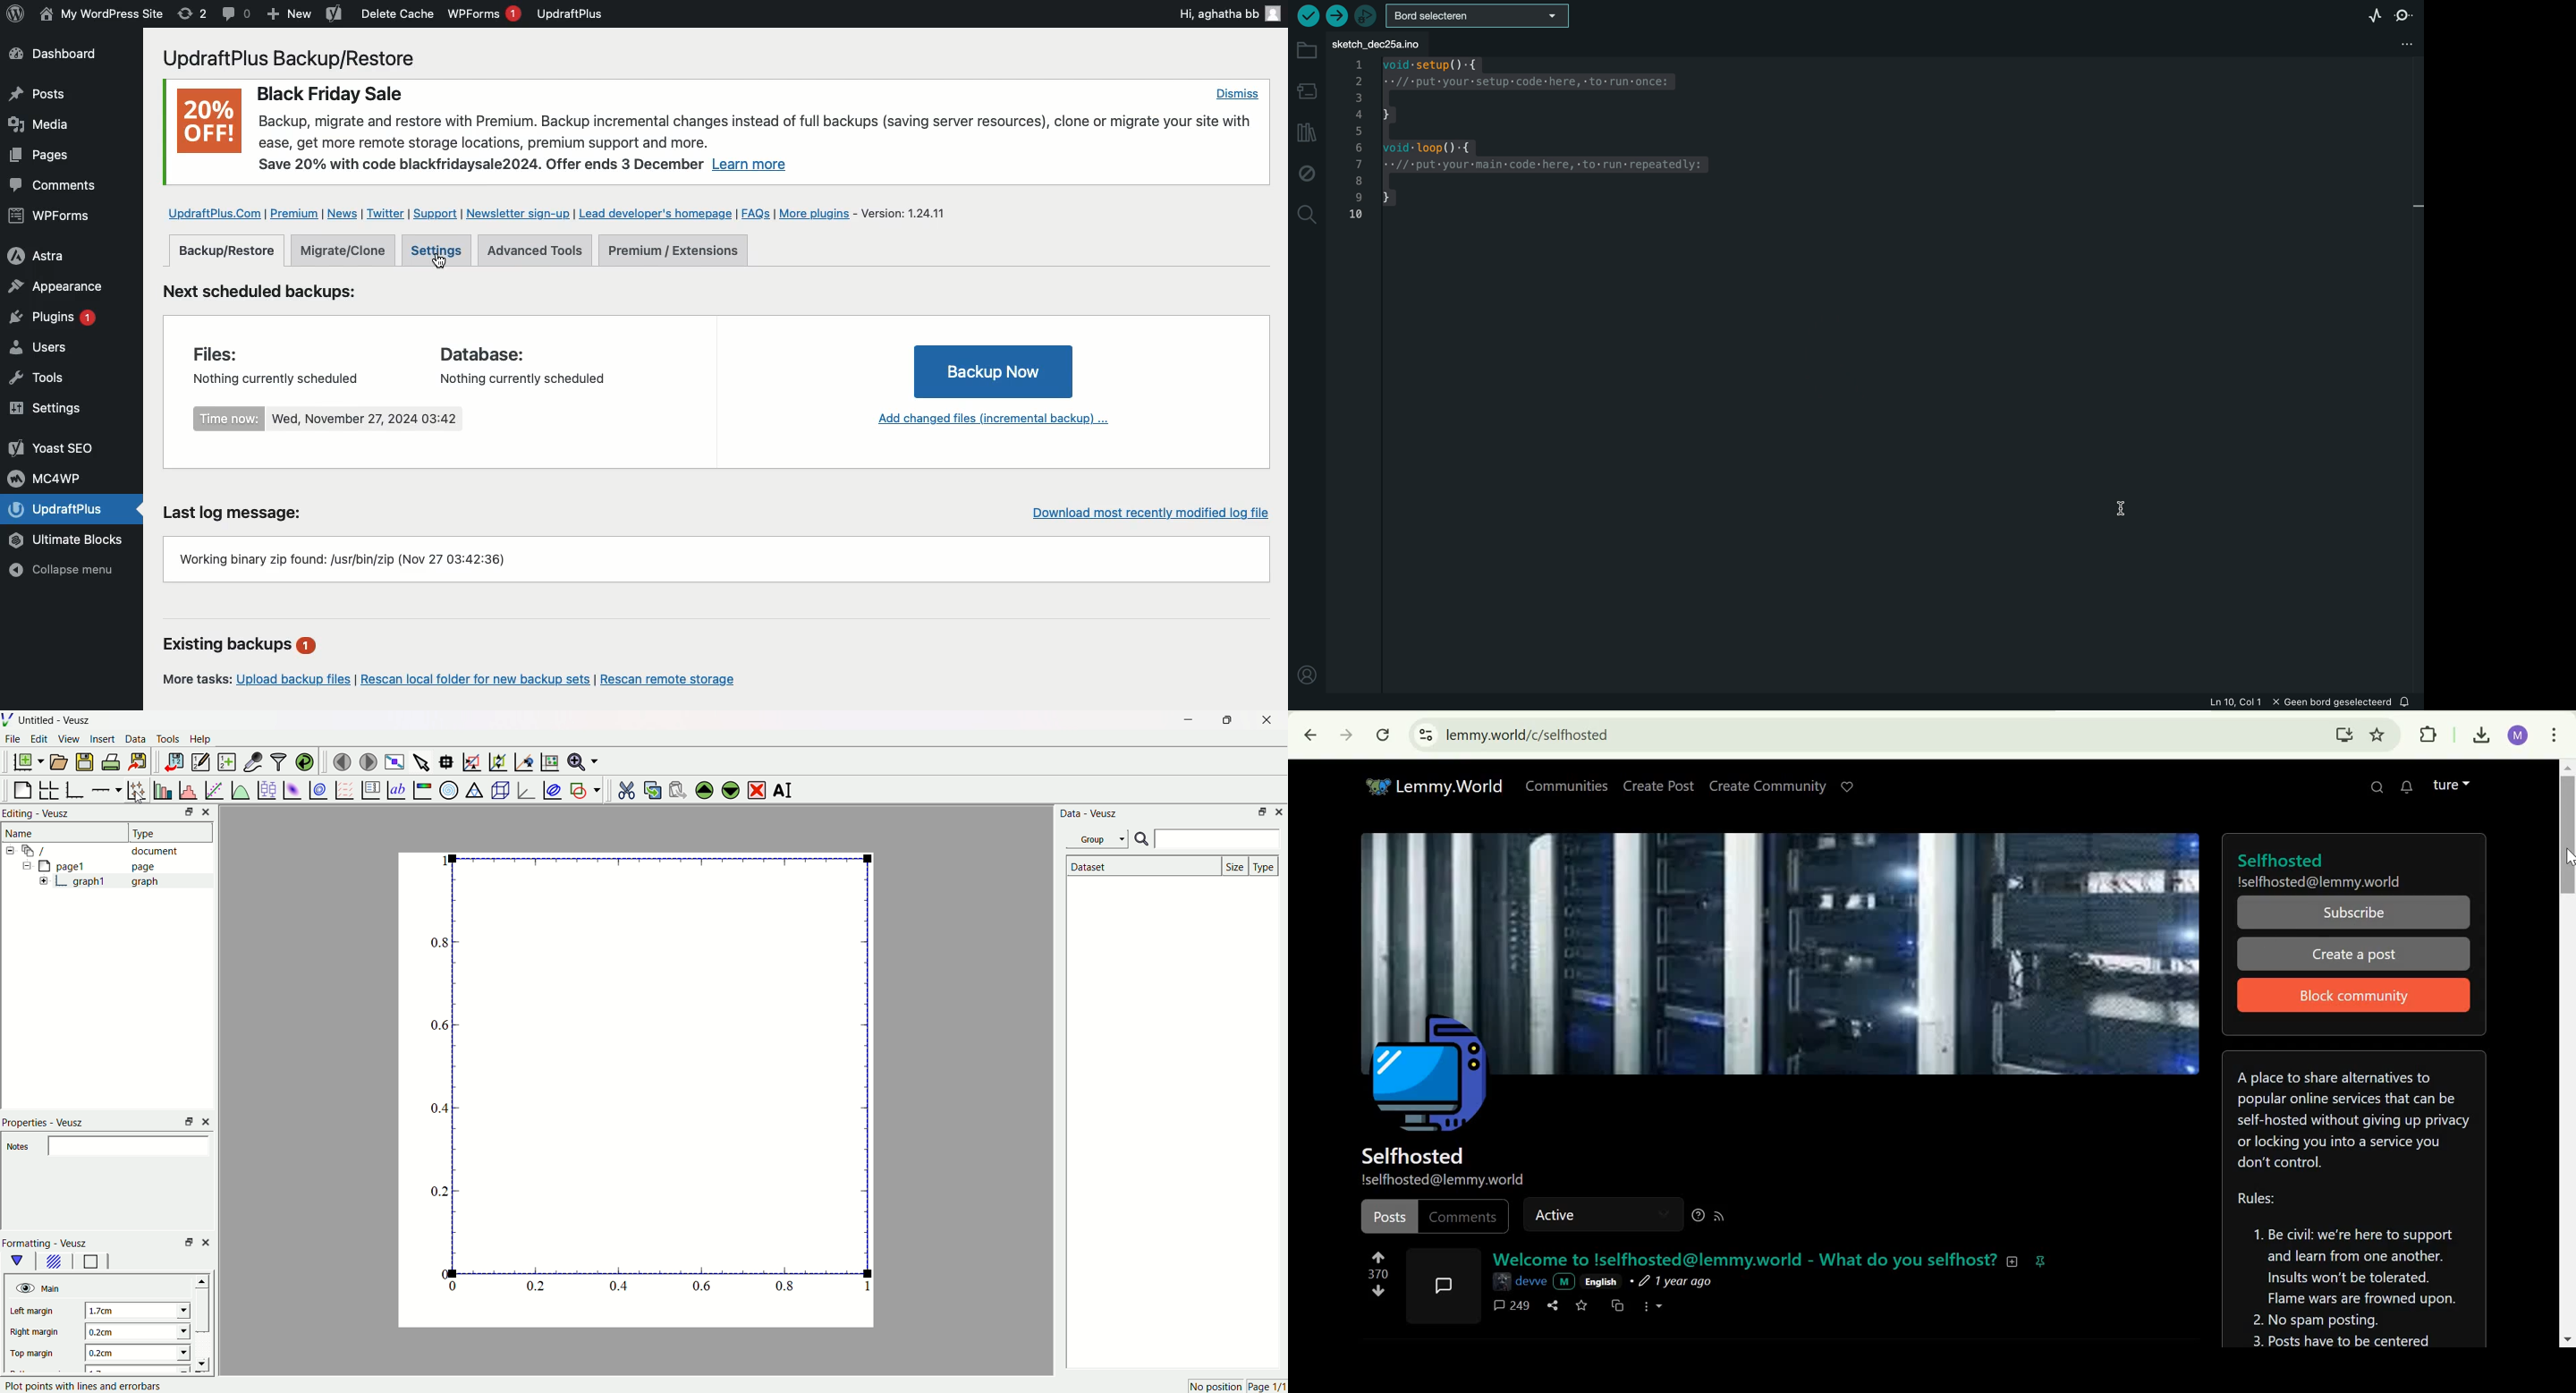 The image size is (2576, 1400). Describe the element at coordinates (1697, 1213) in the screenshot. I see `sorting help` at that location.